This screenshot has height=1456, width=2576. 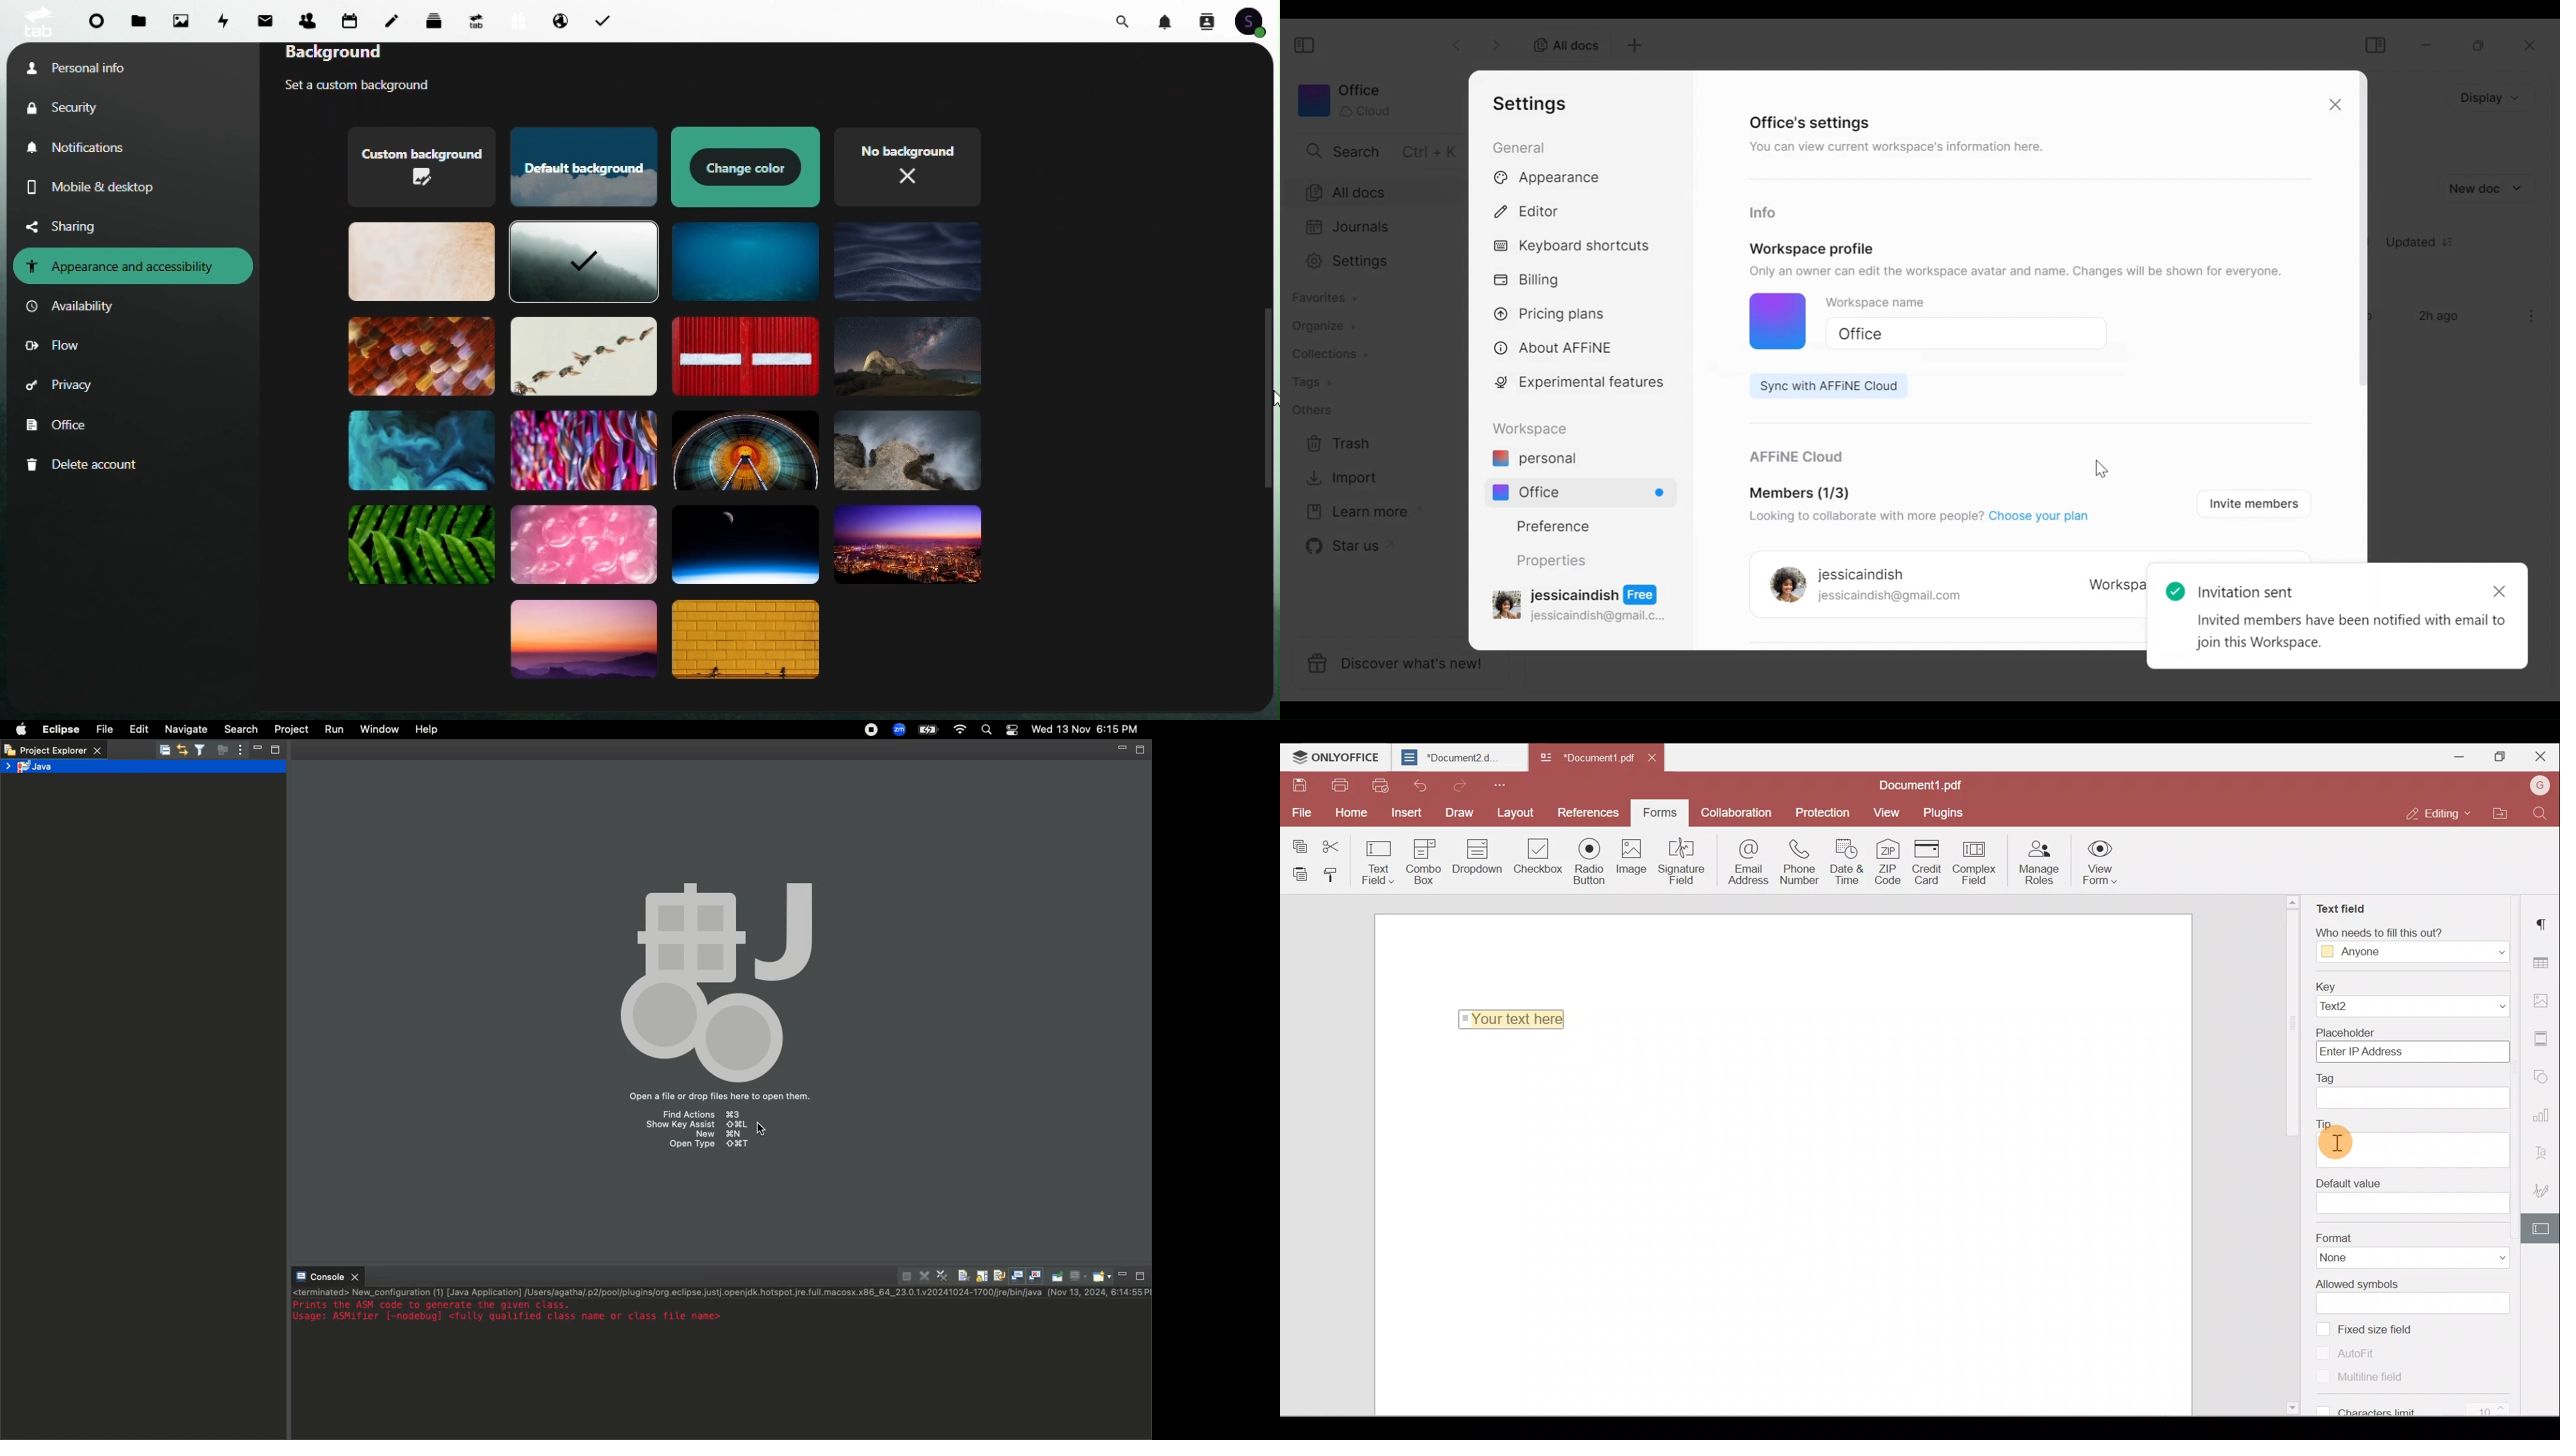 I want to click on Themes, so click(x=745, y=449).